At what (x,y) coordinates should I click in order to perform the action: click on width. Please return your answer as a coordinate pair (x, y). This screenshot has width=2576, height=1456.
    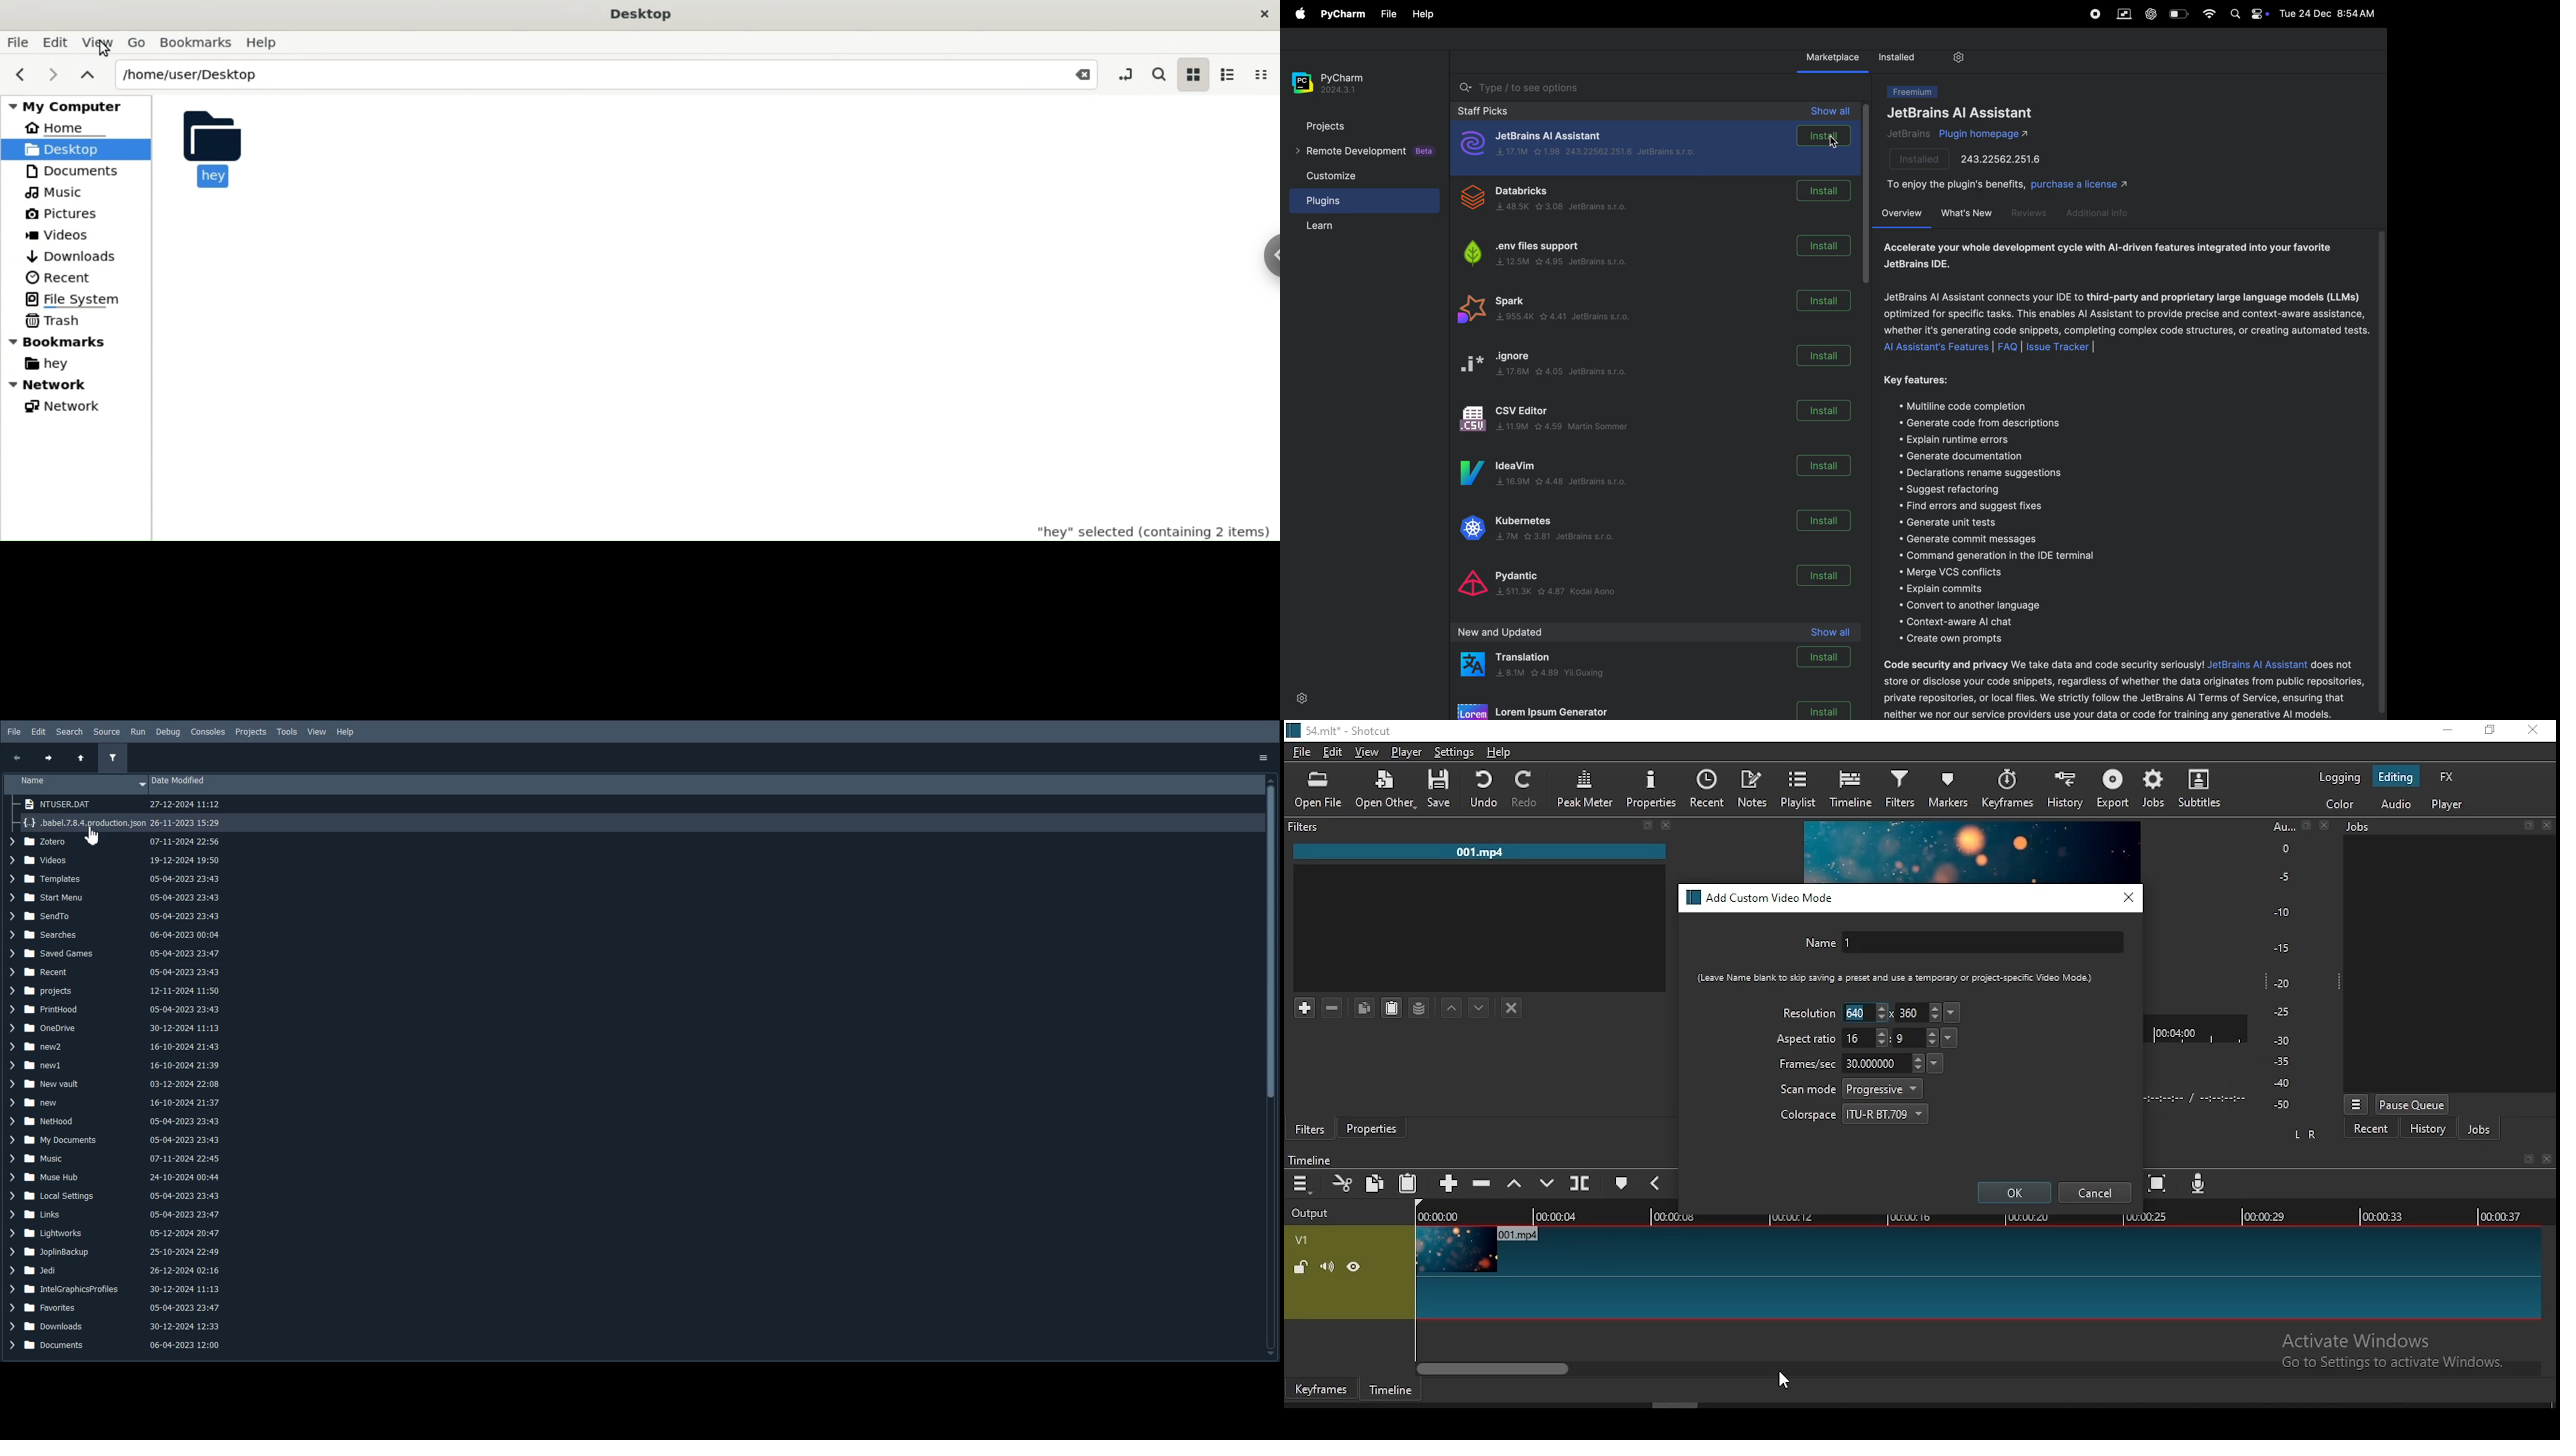
    Looking at the image, I should click on (1866, 1038).